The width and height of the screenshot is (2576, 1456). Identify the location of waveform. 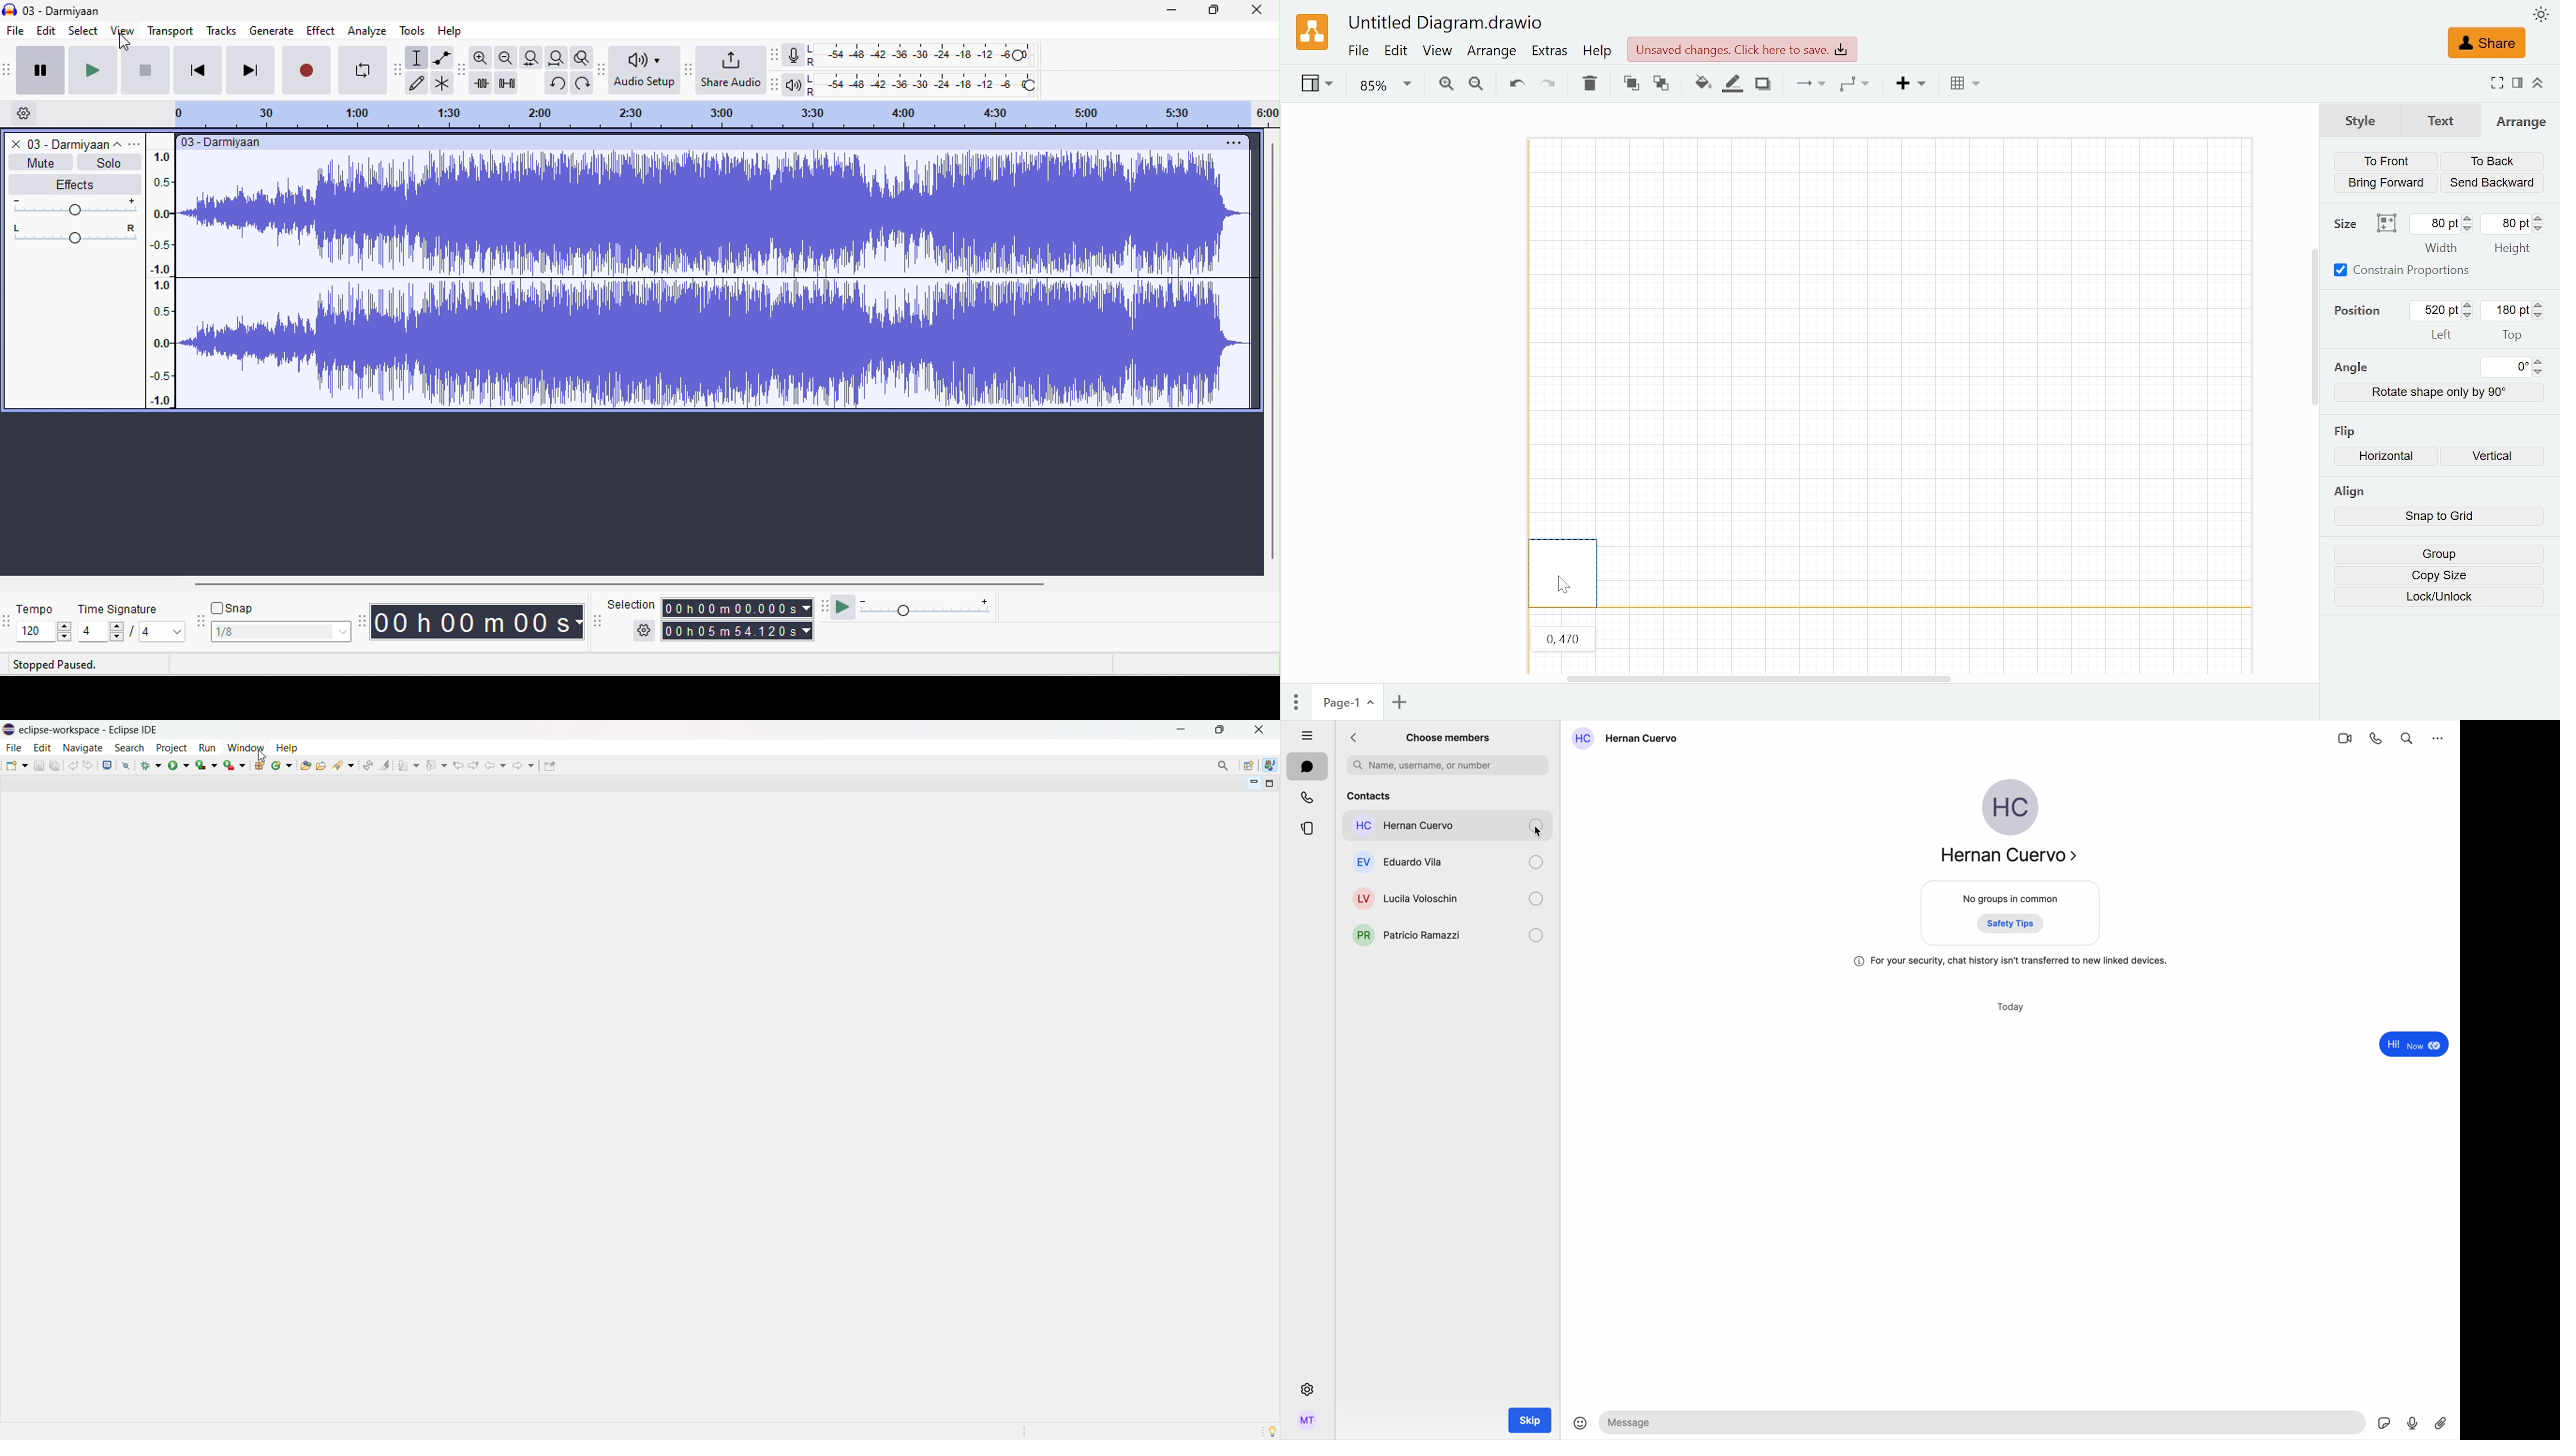
(720, 281).